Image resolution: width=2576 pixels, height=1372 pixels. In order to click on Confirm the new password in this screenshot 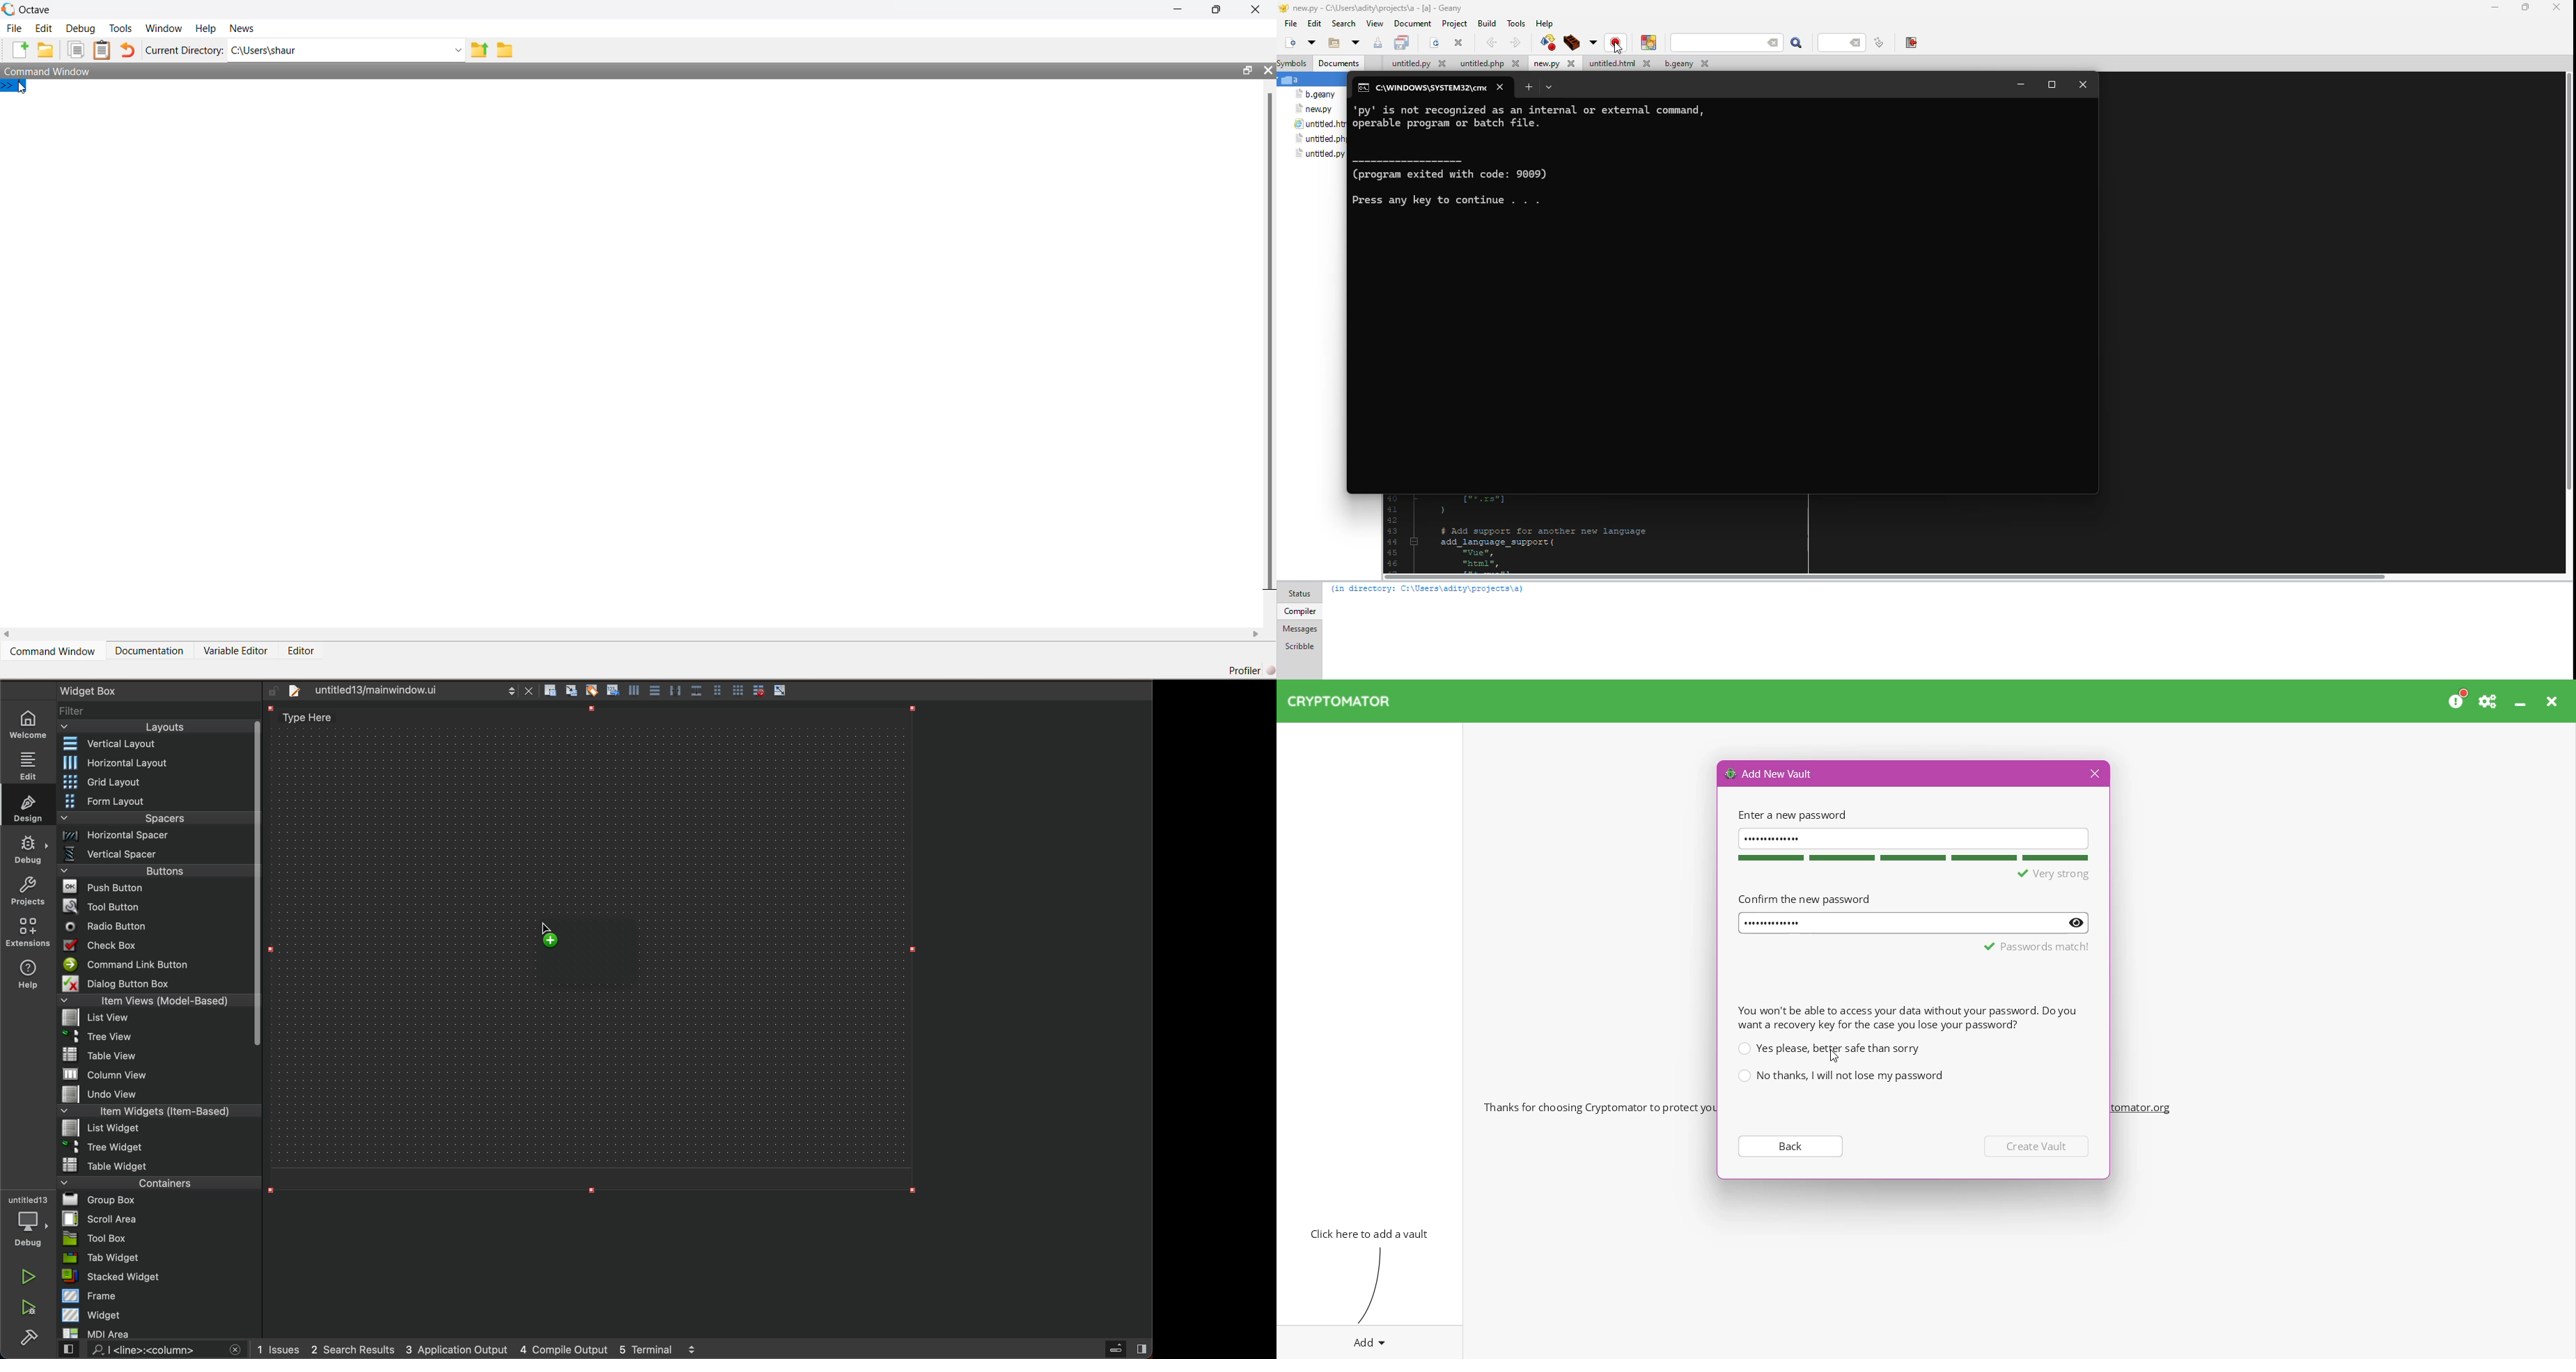, I will do `click(1914, 923)`.